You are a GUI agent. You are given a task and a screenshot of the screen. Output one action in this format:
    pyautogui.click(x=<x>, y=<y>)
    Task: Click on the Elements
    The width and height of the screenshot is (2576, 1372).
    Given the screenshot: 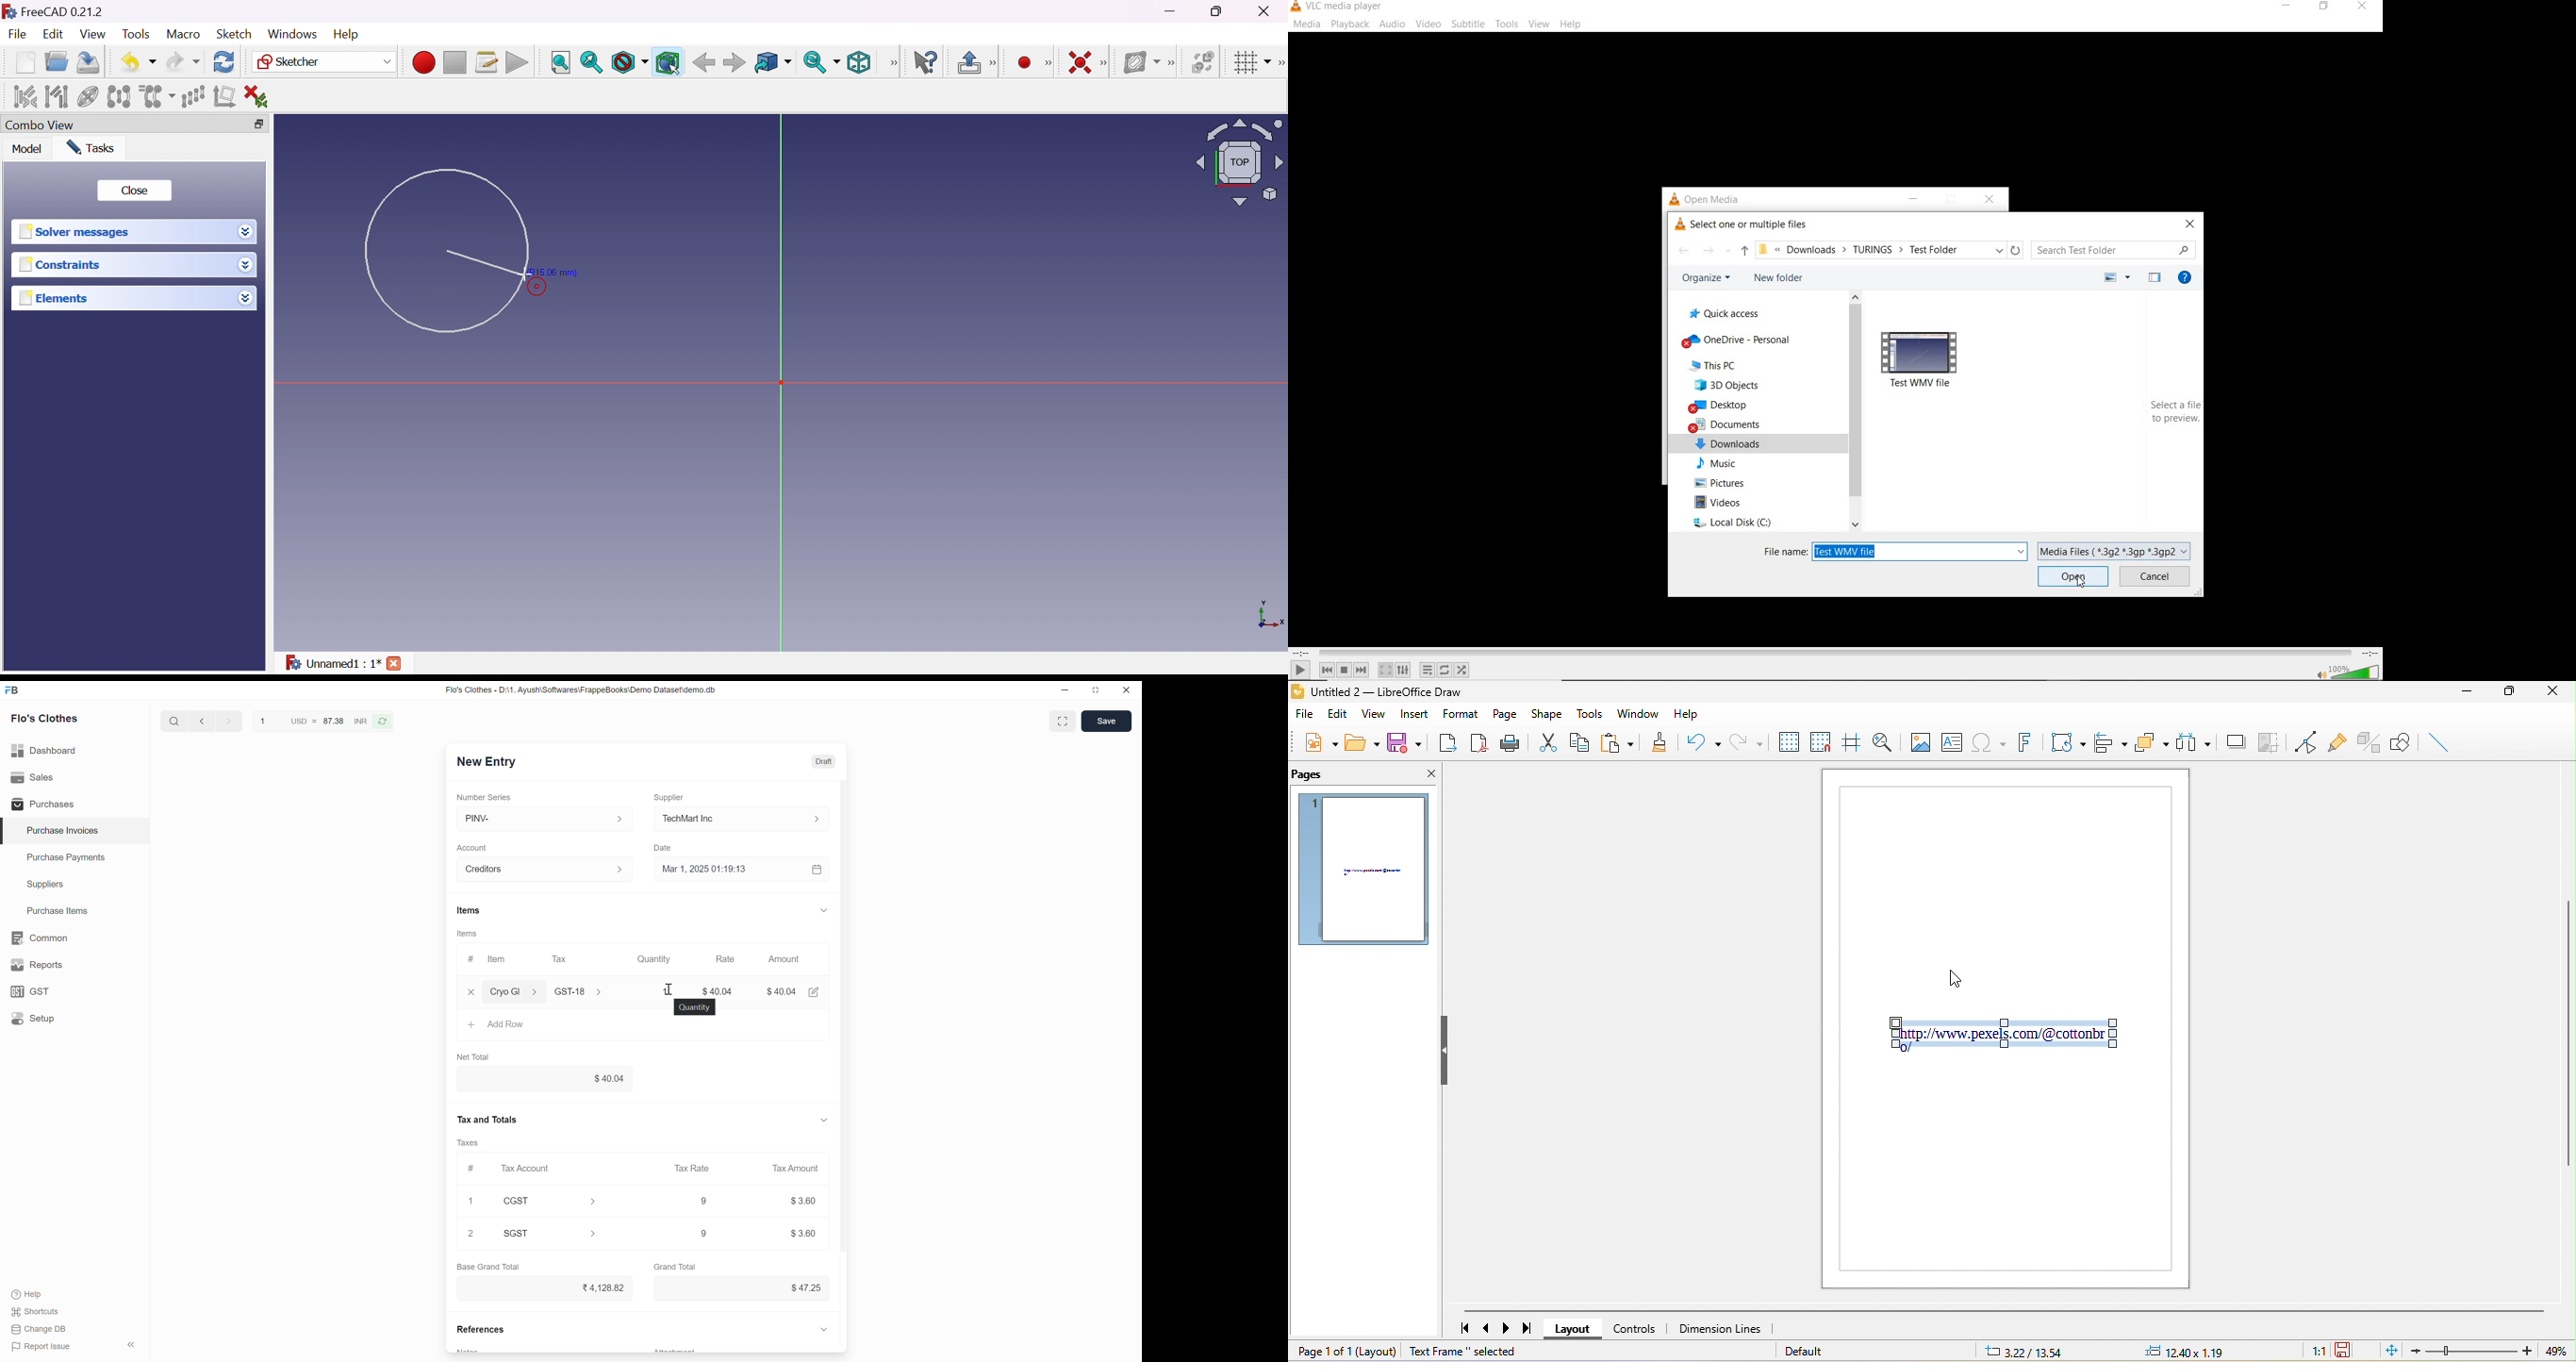 What is the action you would take?
    pyautogui.click(x=55, y=299)
    